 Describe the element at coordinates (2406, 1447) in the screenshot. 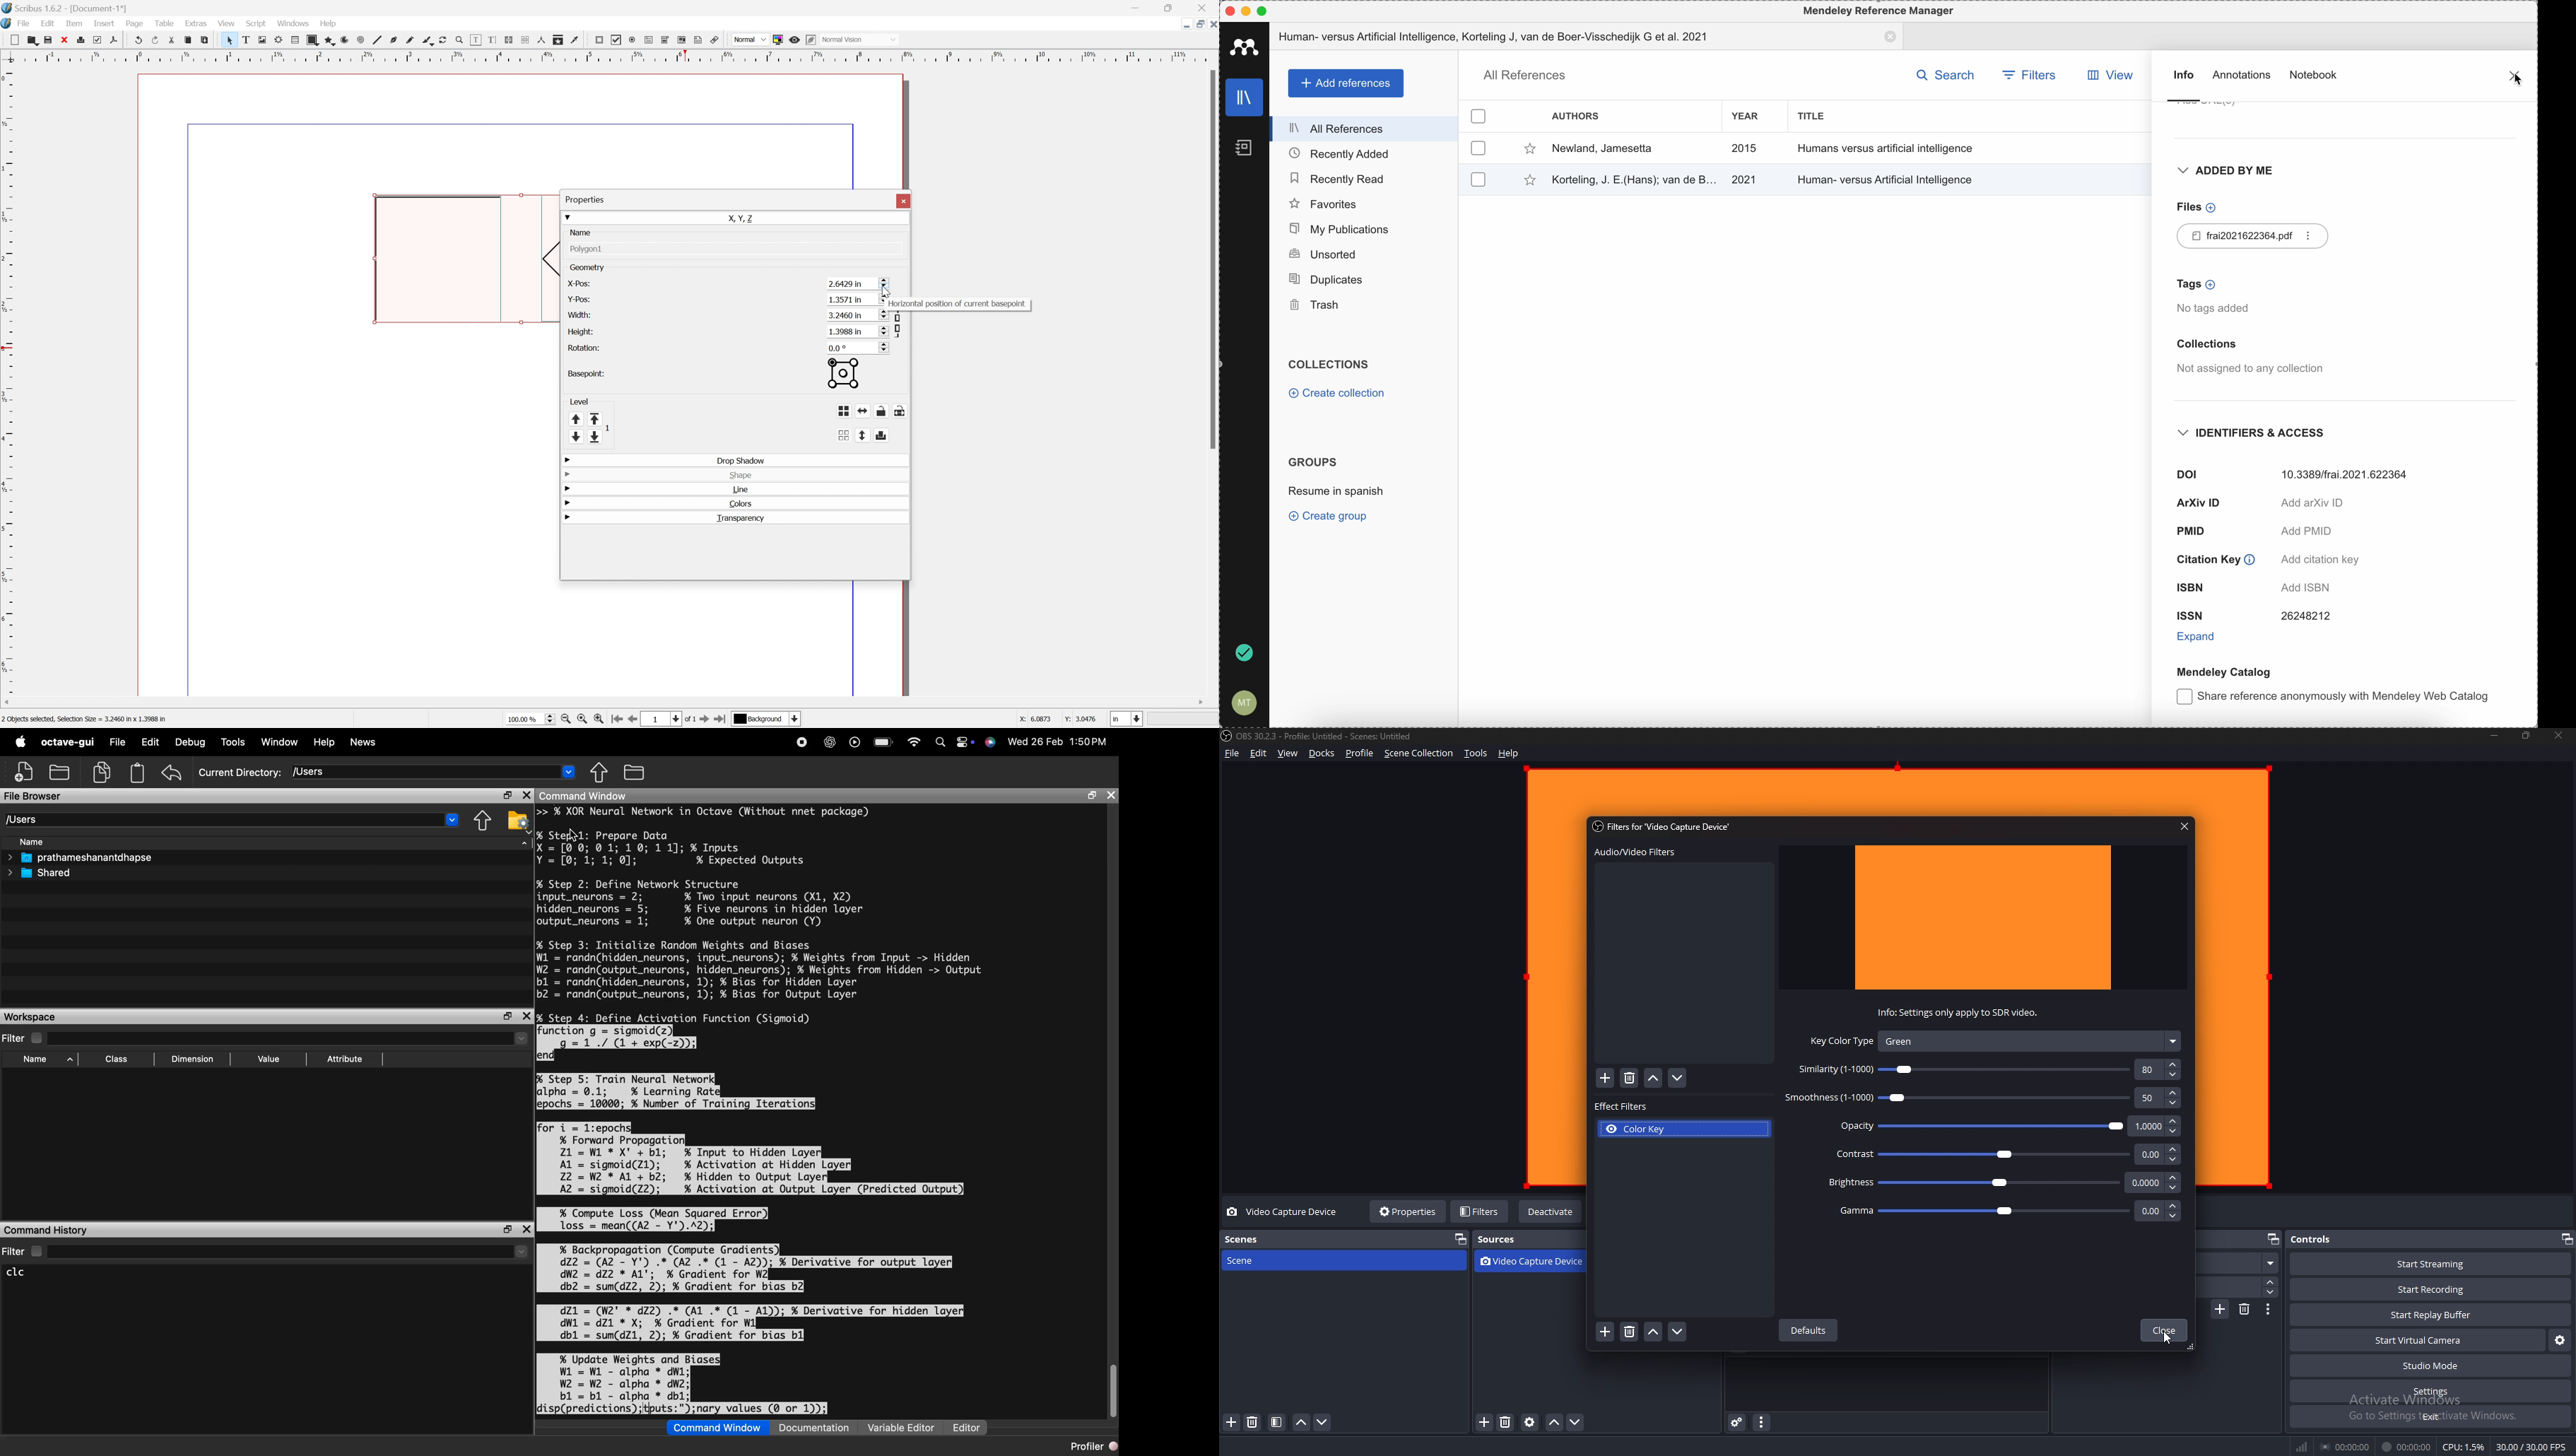

I see ` 00:00:00` at that location.